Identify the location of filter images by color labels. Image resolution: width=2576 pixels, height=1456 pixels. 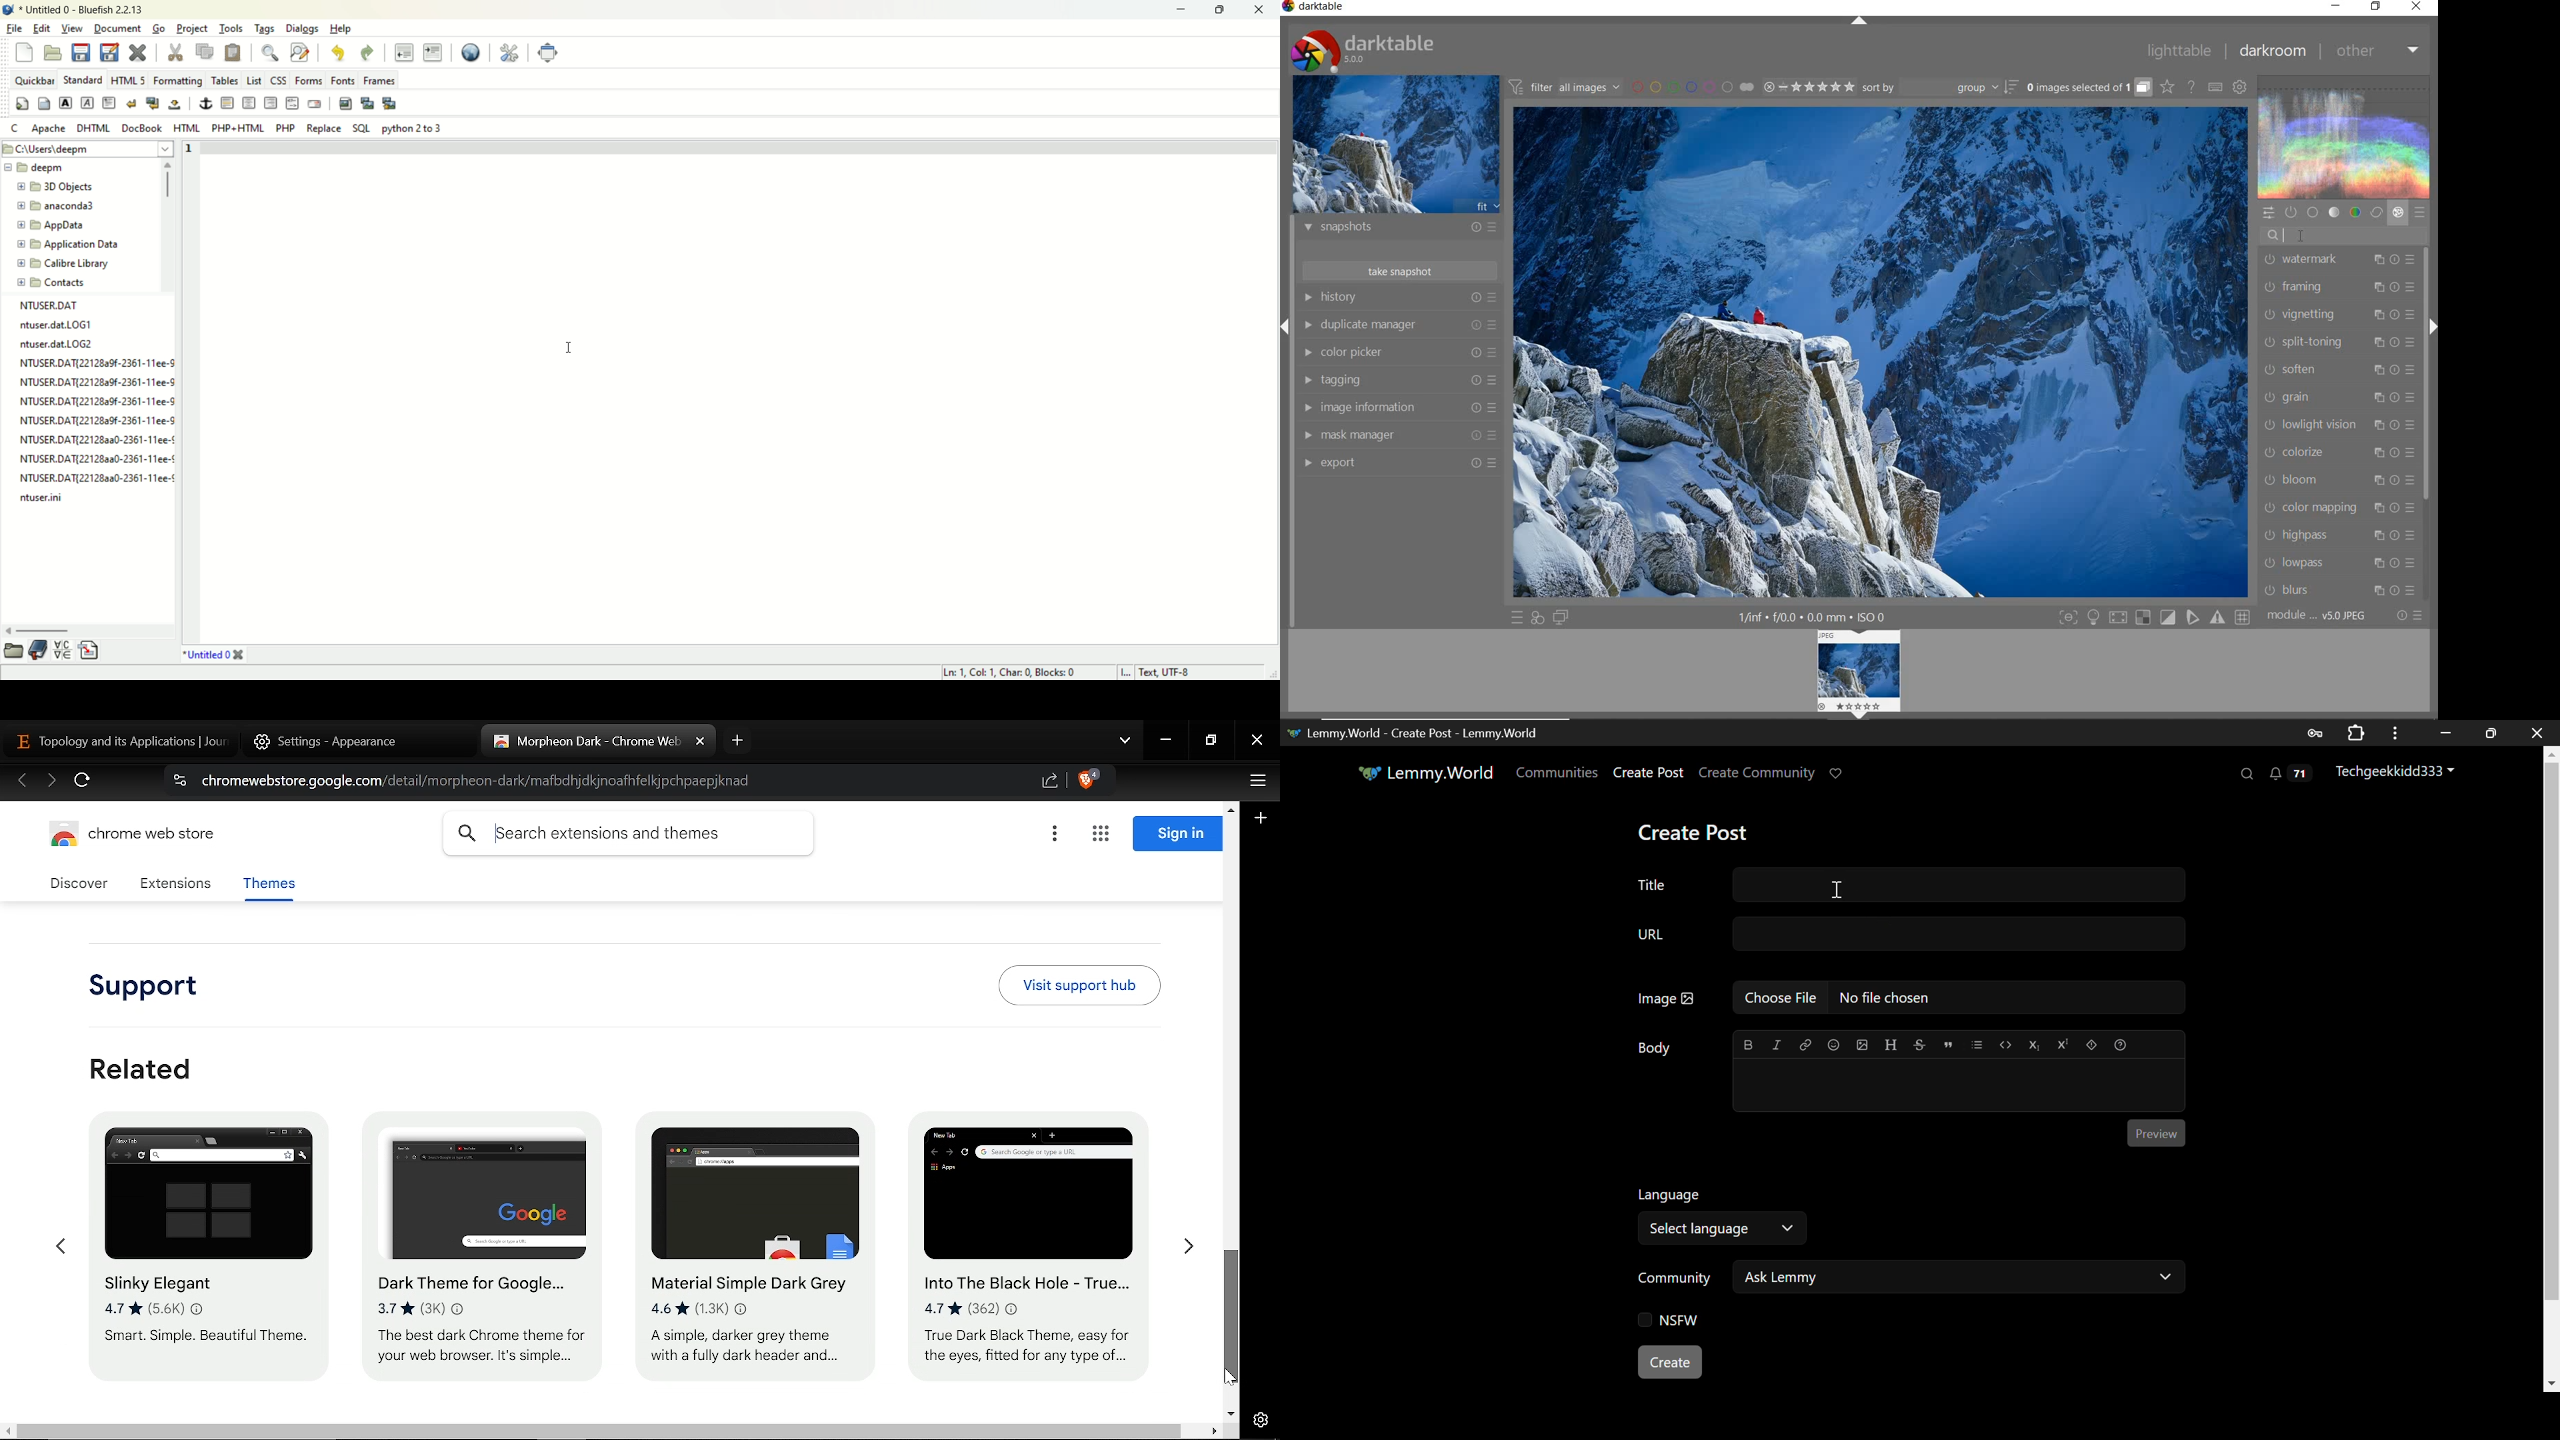
(1693, 86).